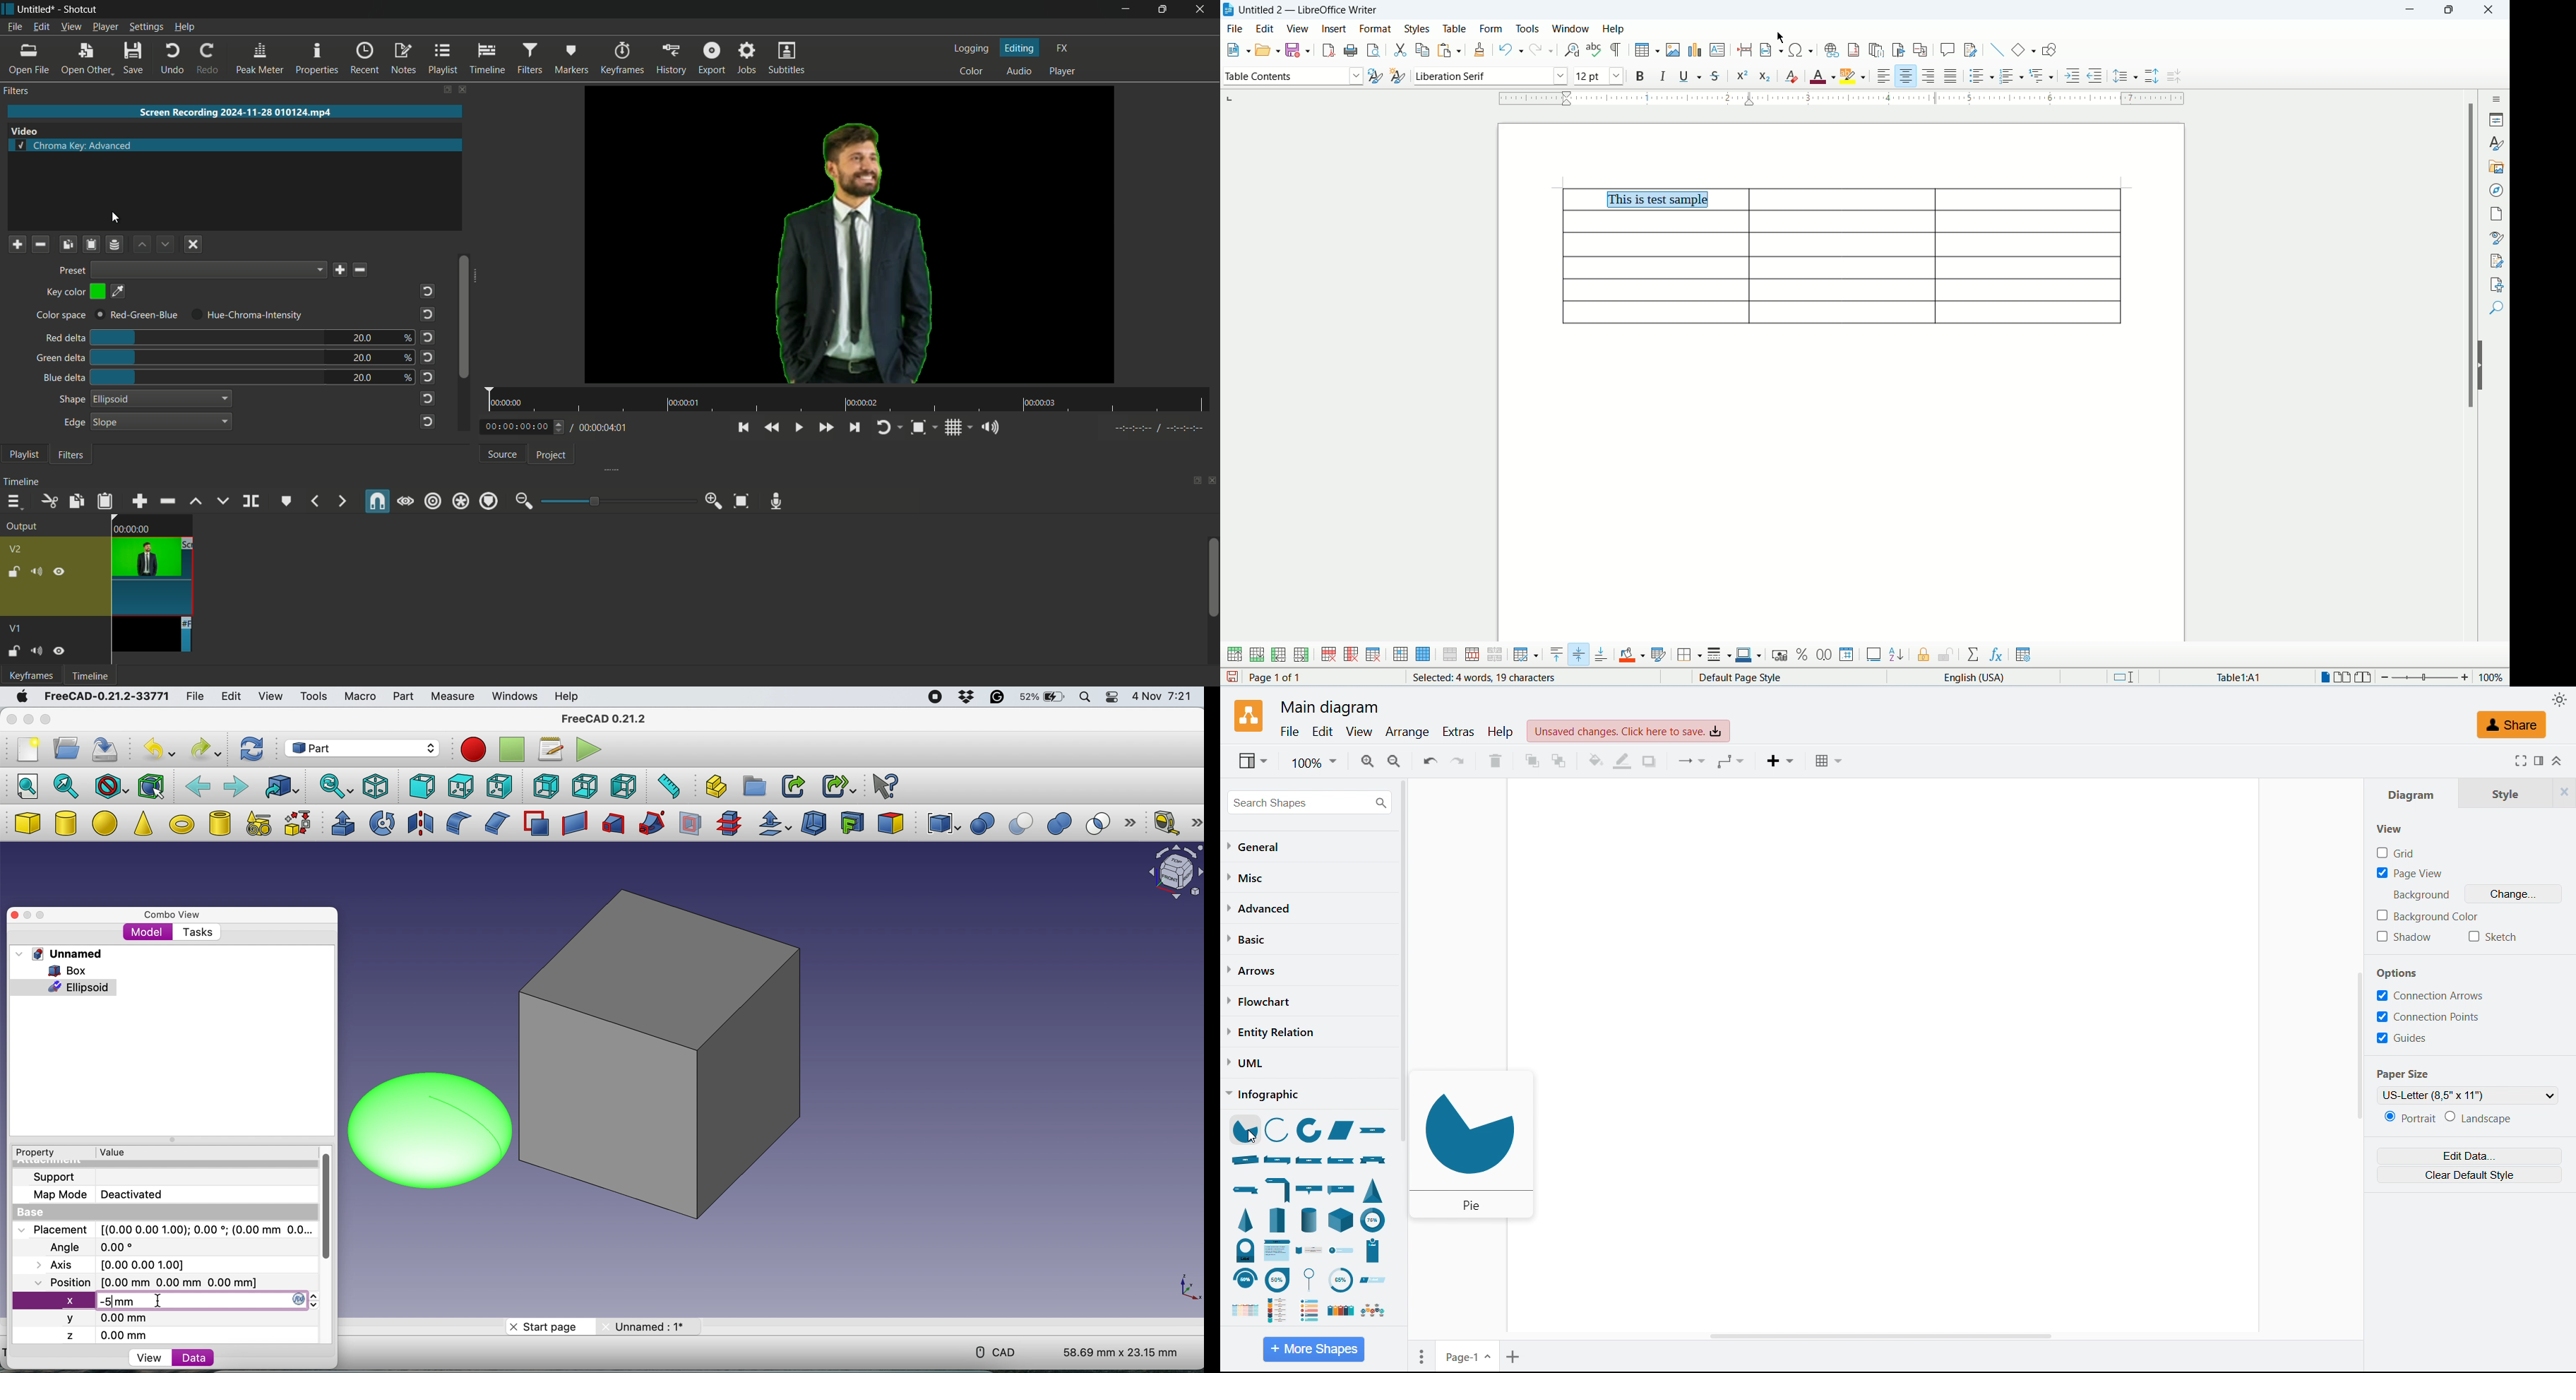 The image size is (2576, 1400). What do you see at coordinates (120, 291) in the screenshot?
I see `pick a color on screen` at bounding box center [120, 291].